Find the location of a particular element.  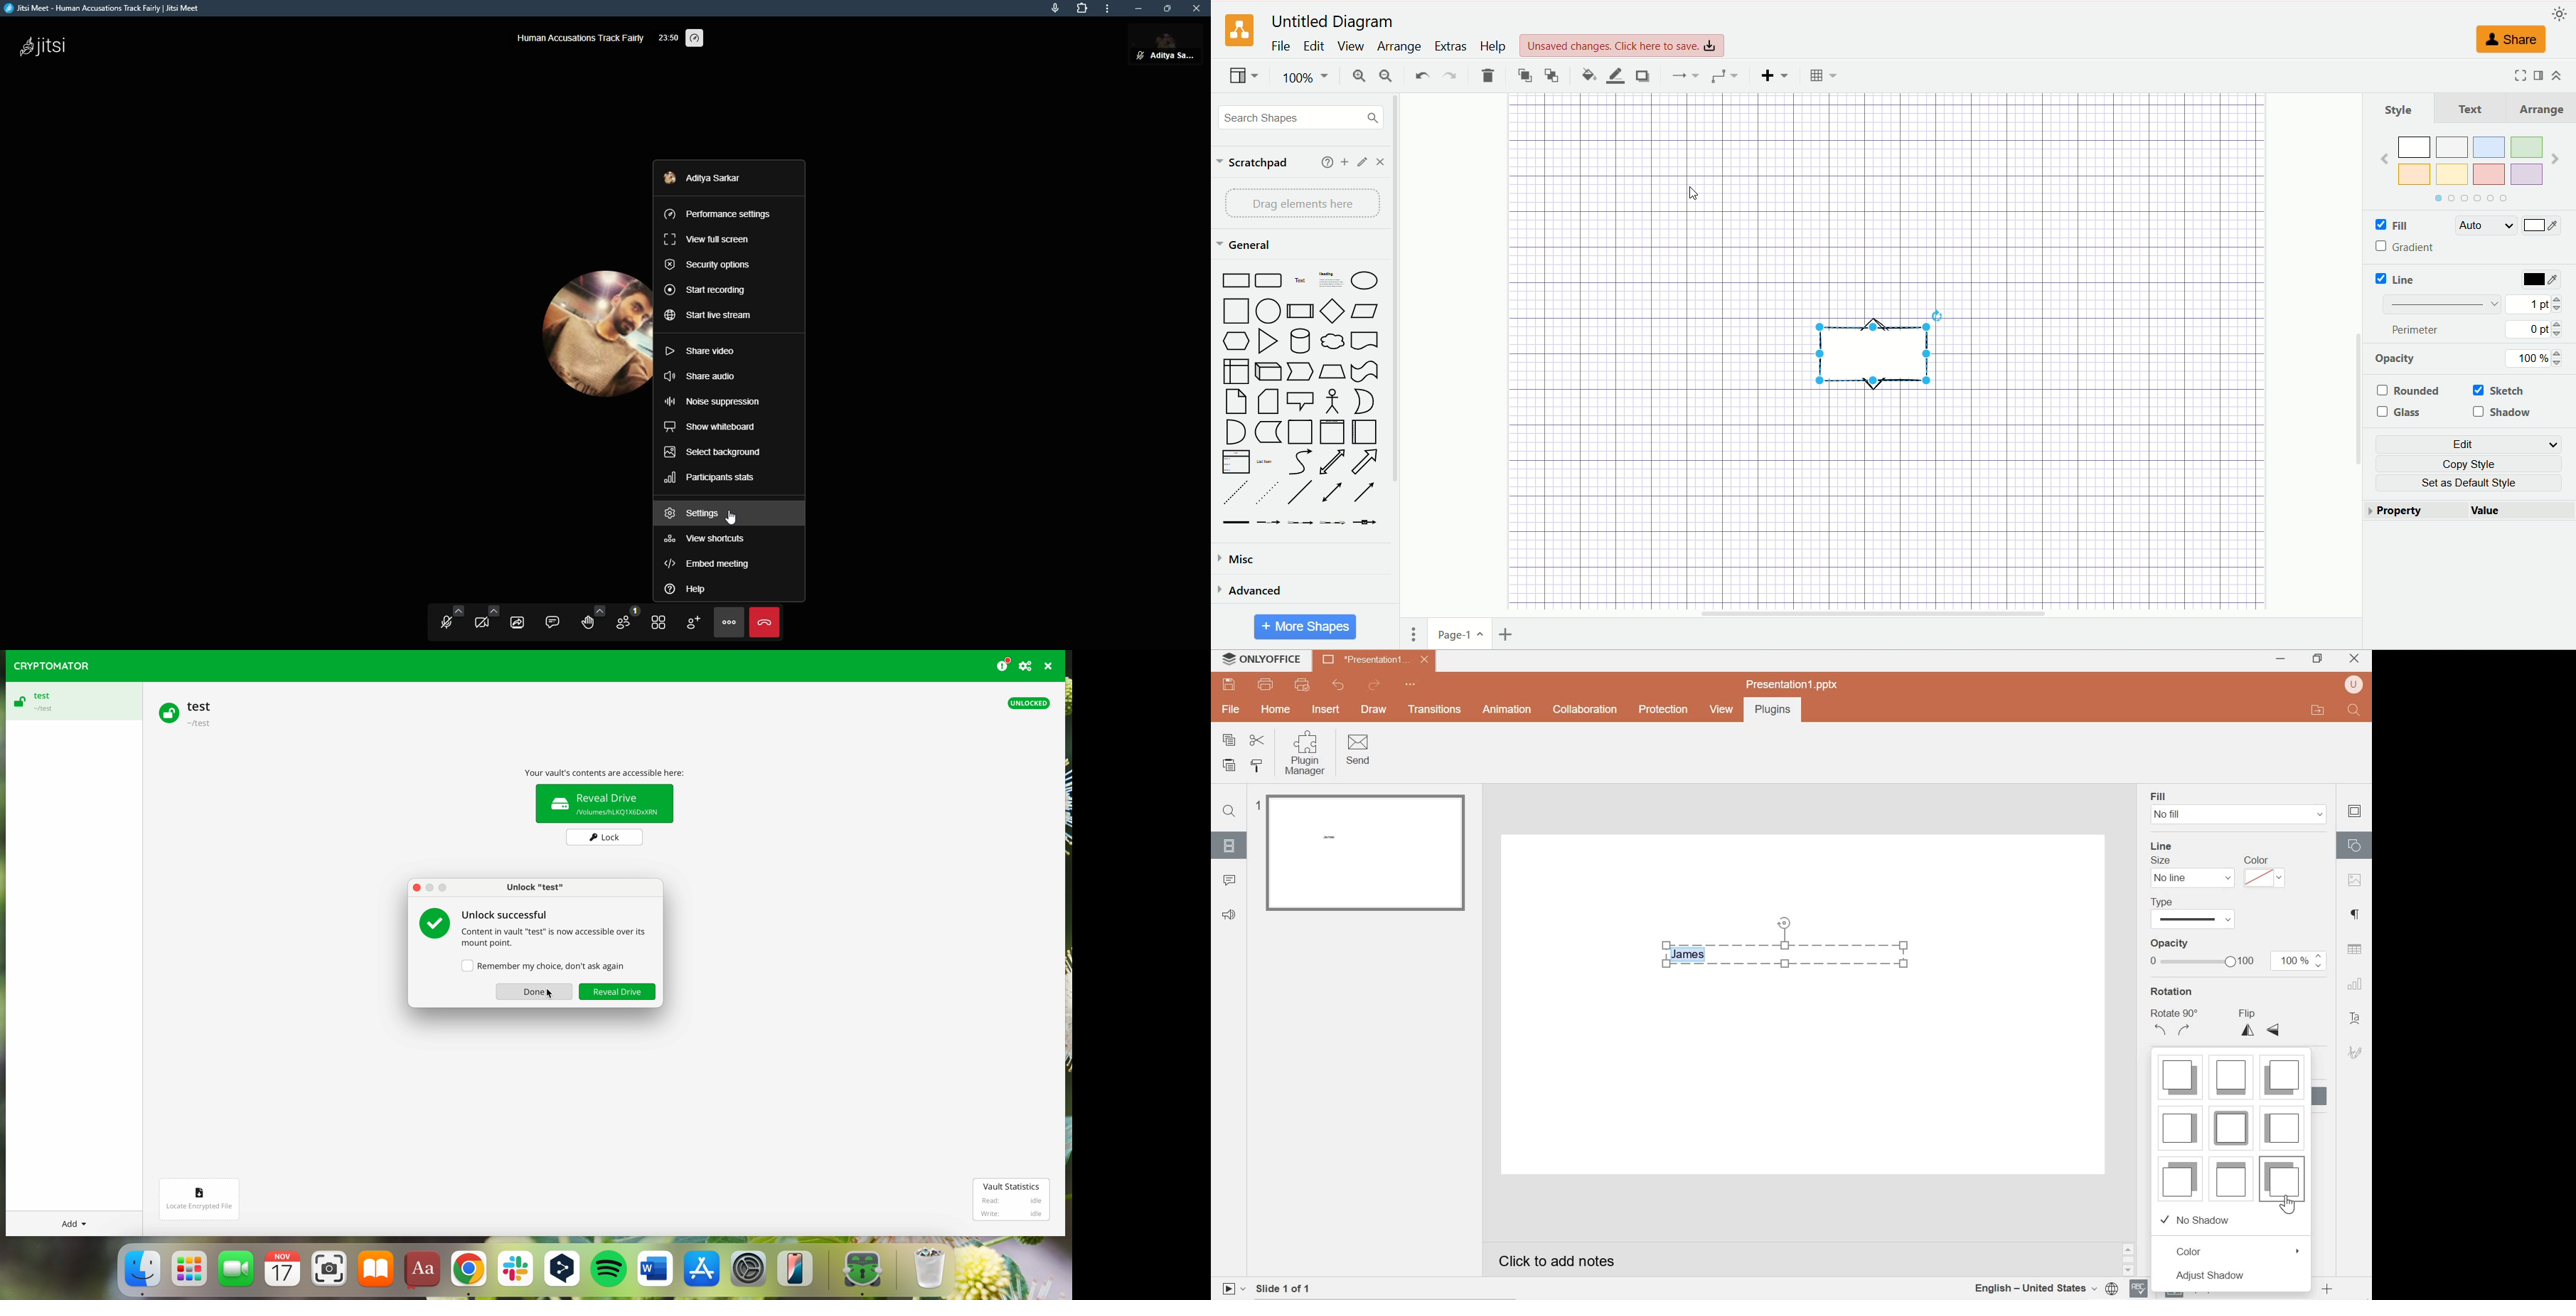

password is located at coordinates (558, 938).